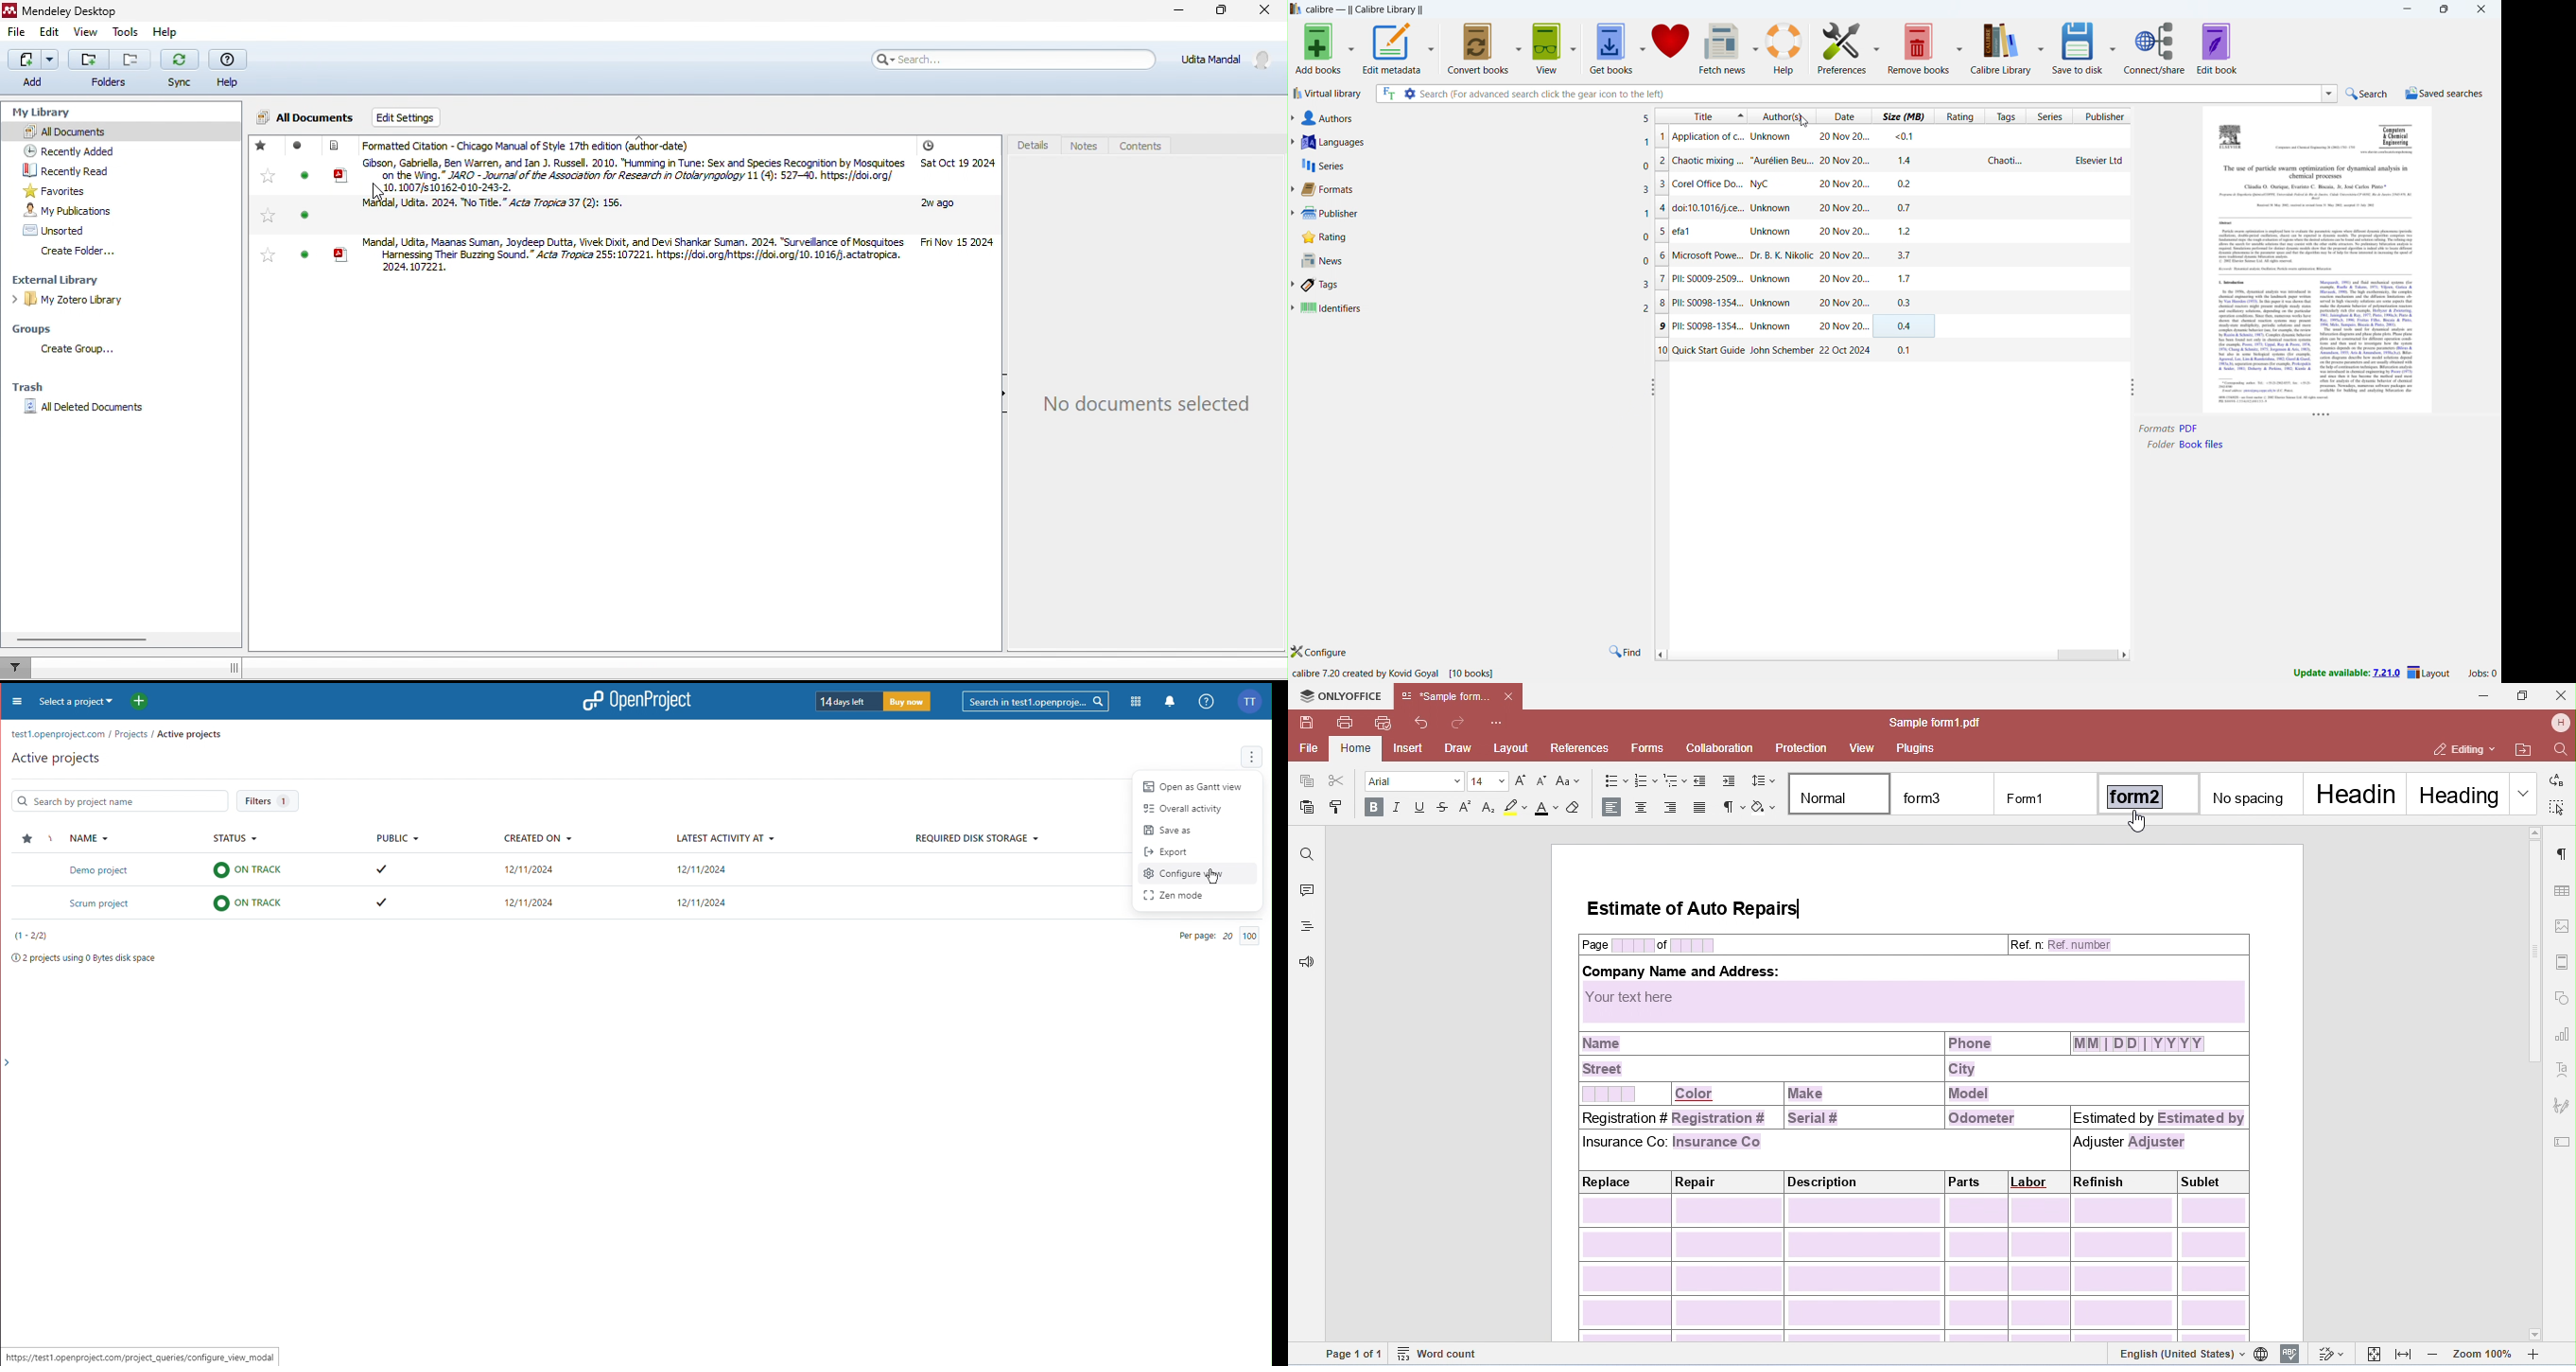  I want to click on 3, so click(1661, 187).